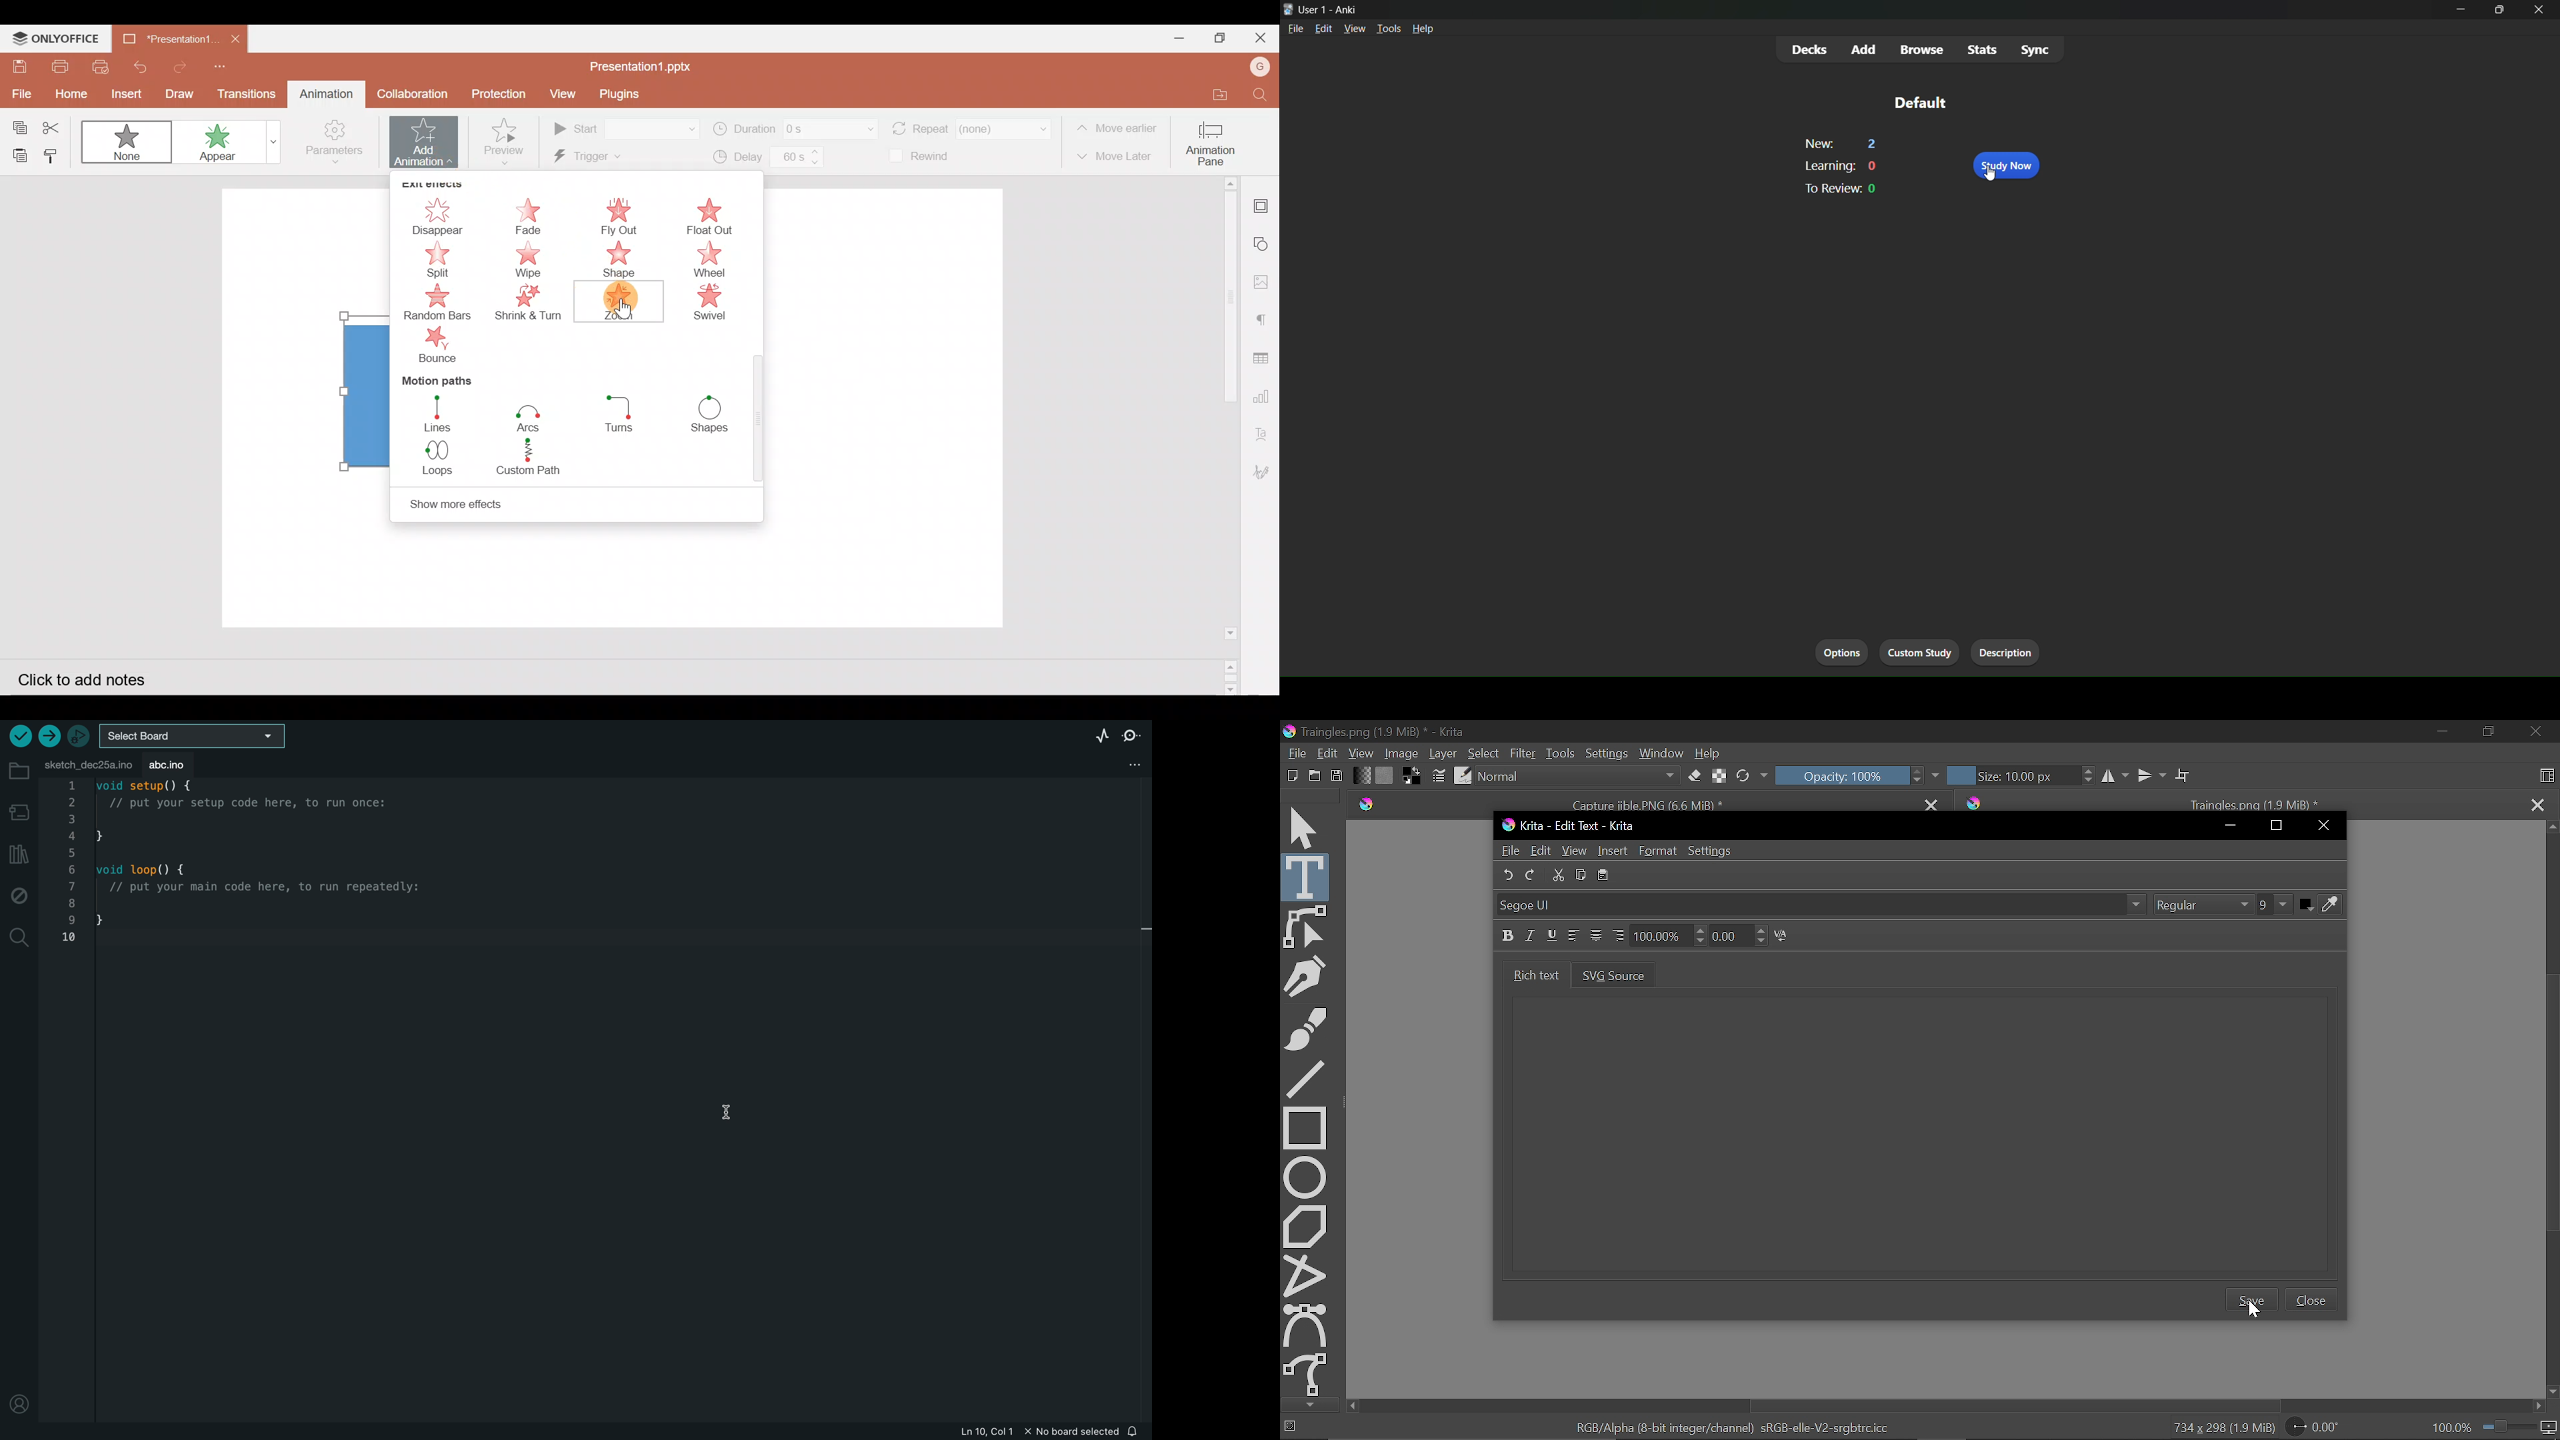 Image resolution: width=2576 pixels, height=1456 pixels. What do you see at coordinates (793, 127) in the screenshot?
I see `Duration` at bounding box center [793, 127].